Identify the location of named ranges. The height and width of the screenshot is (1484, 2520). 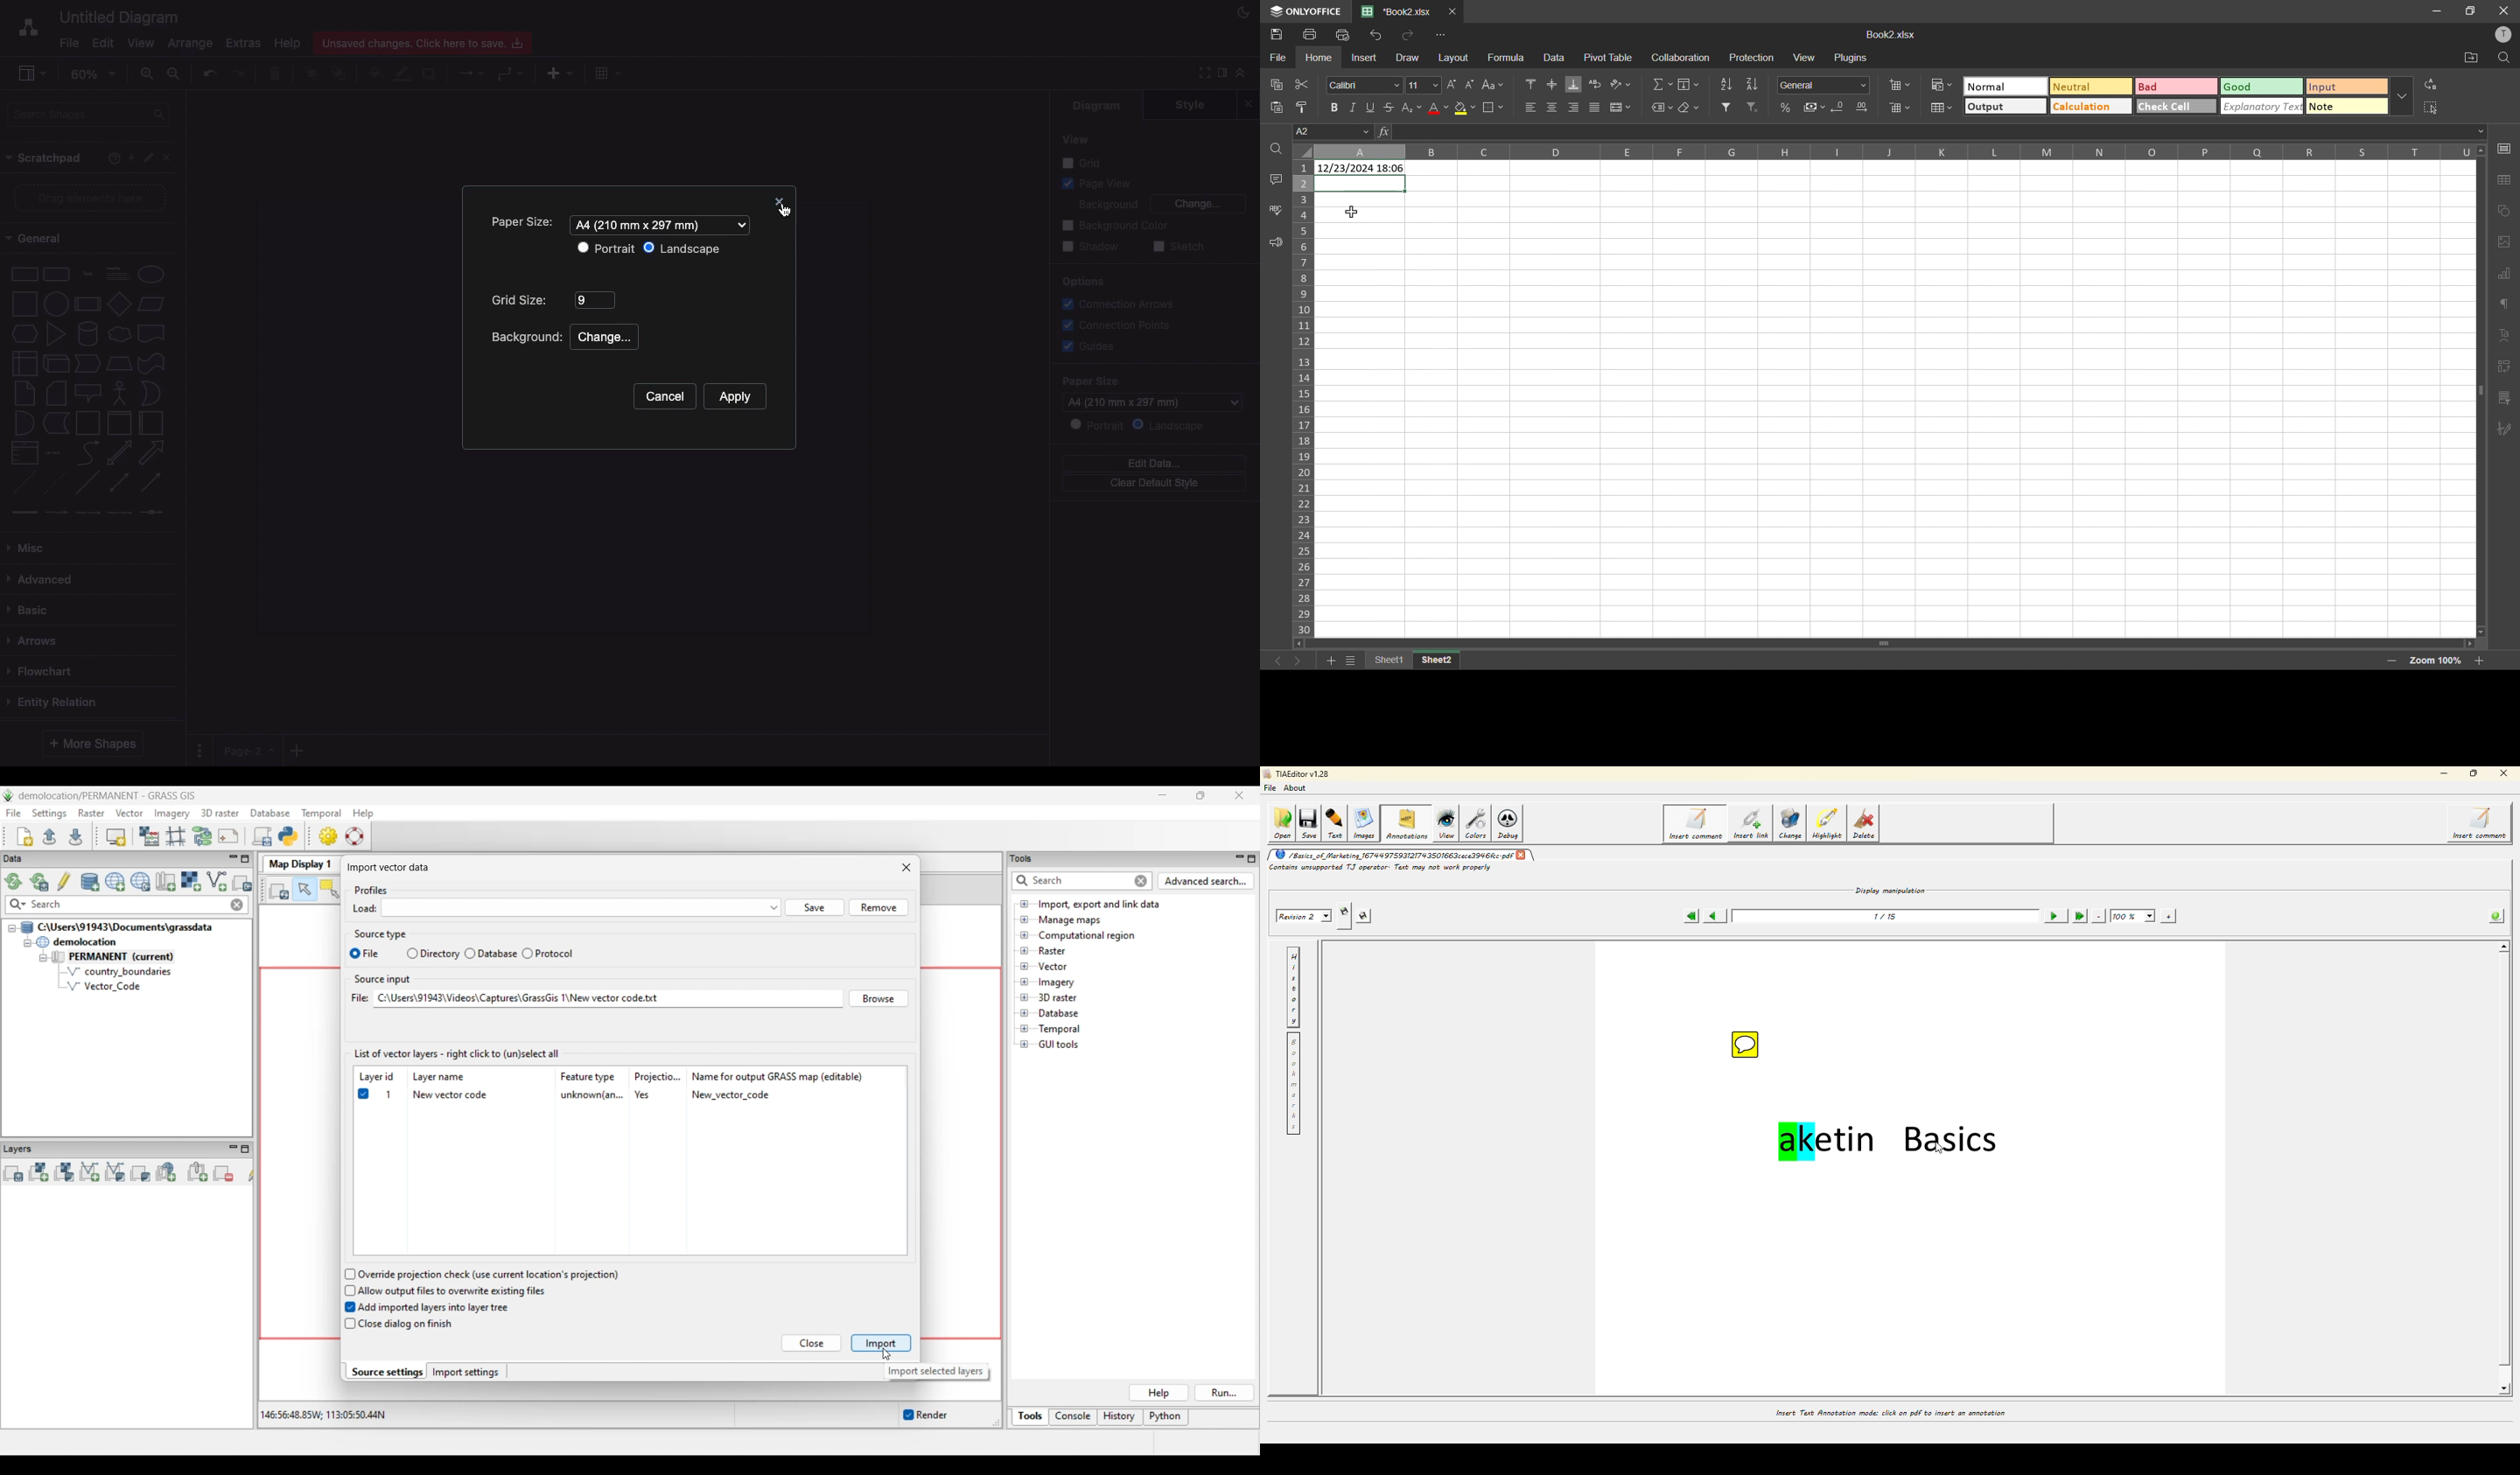
(1662, 108).